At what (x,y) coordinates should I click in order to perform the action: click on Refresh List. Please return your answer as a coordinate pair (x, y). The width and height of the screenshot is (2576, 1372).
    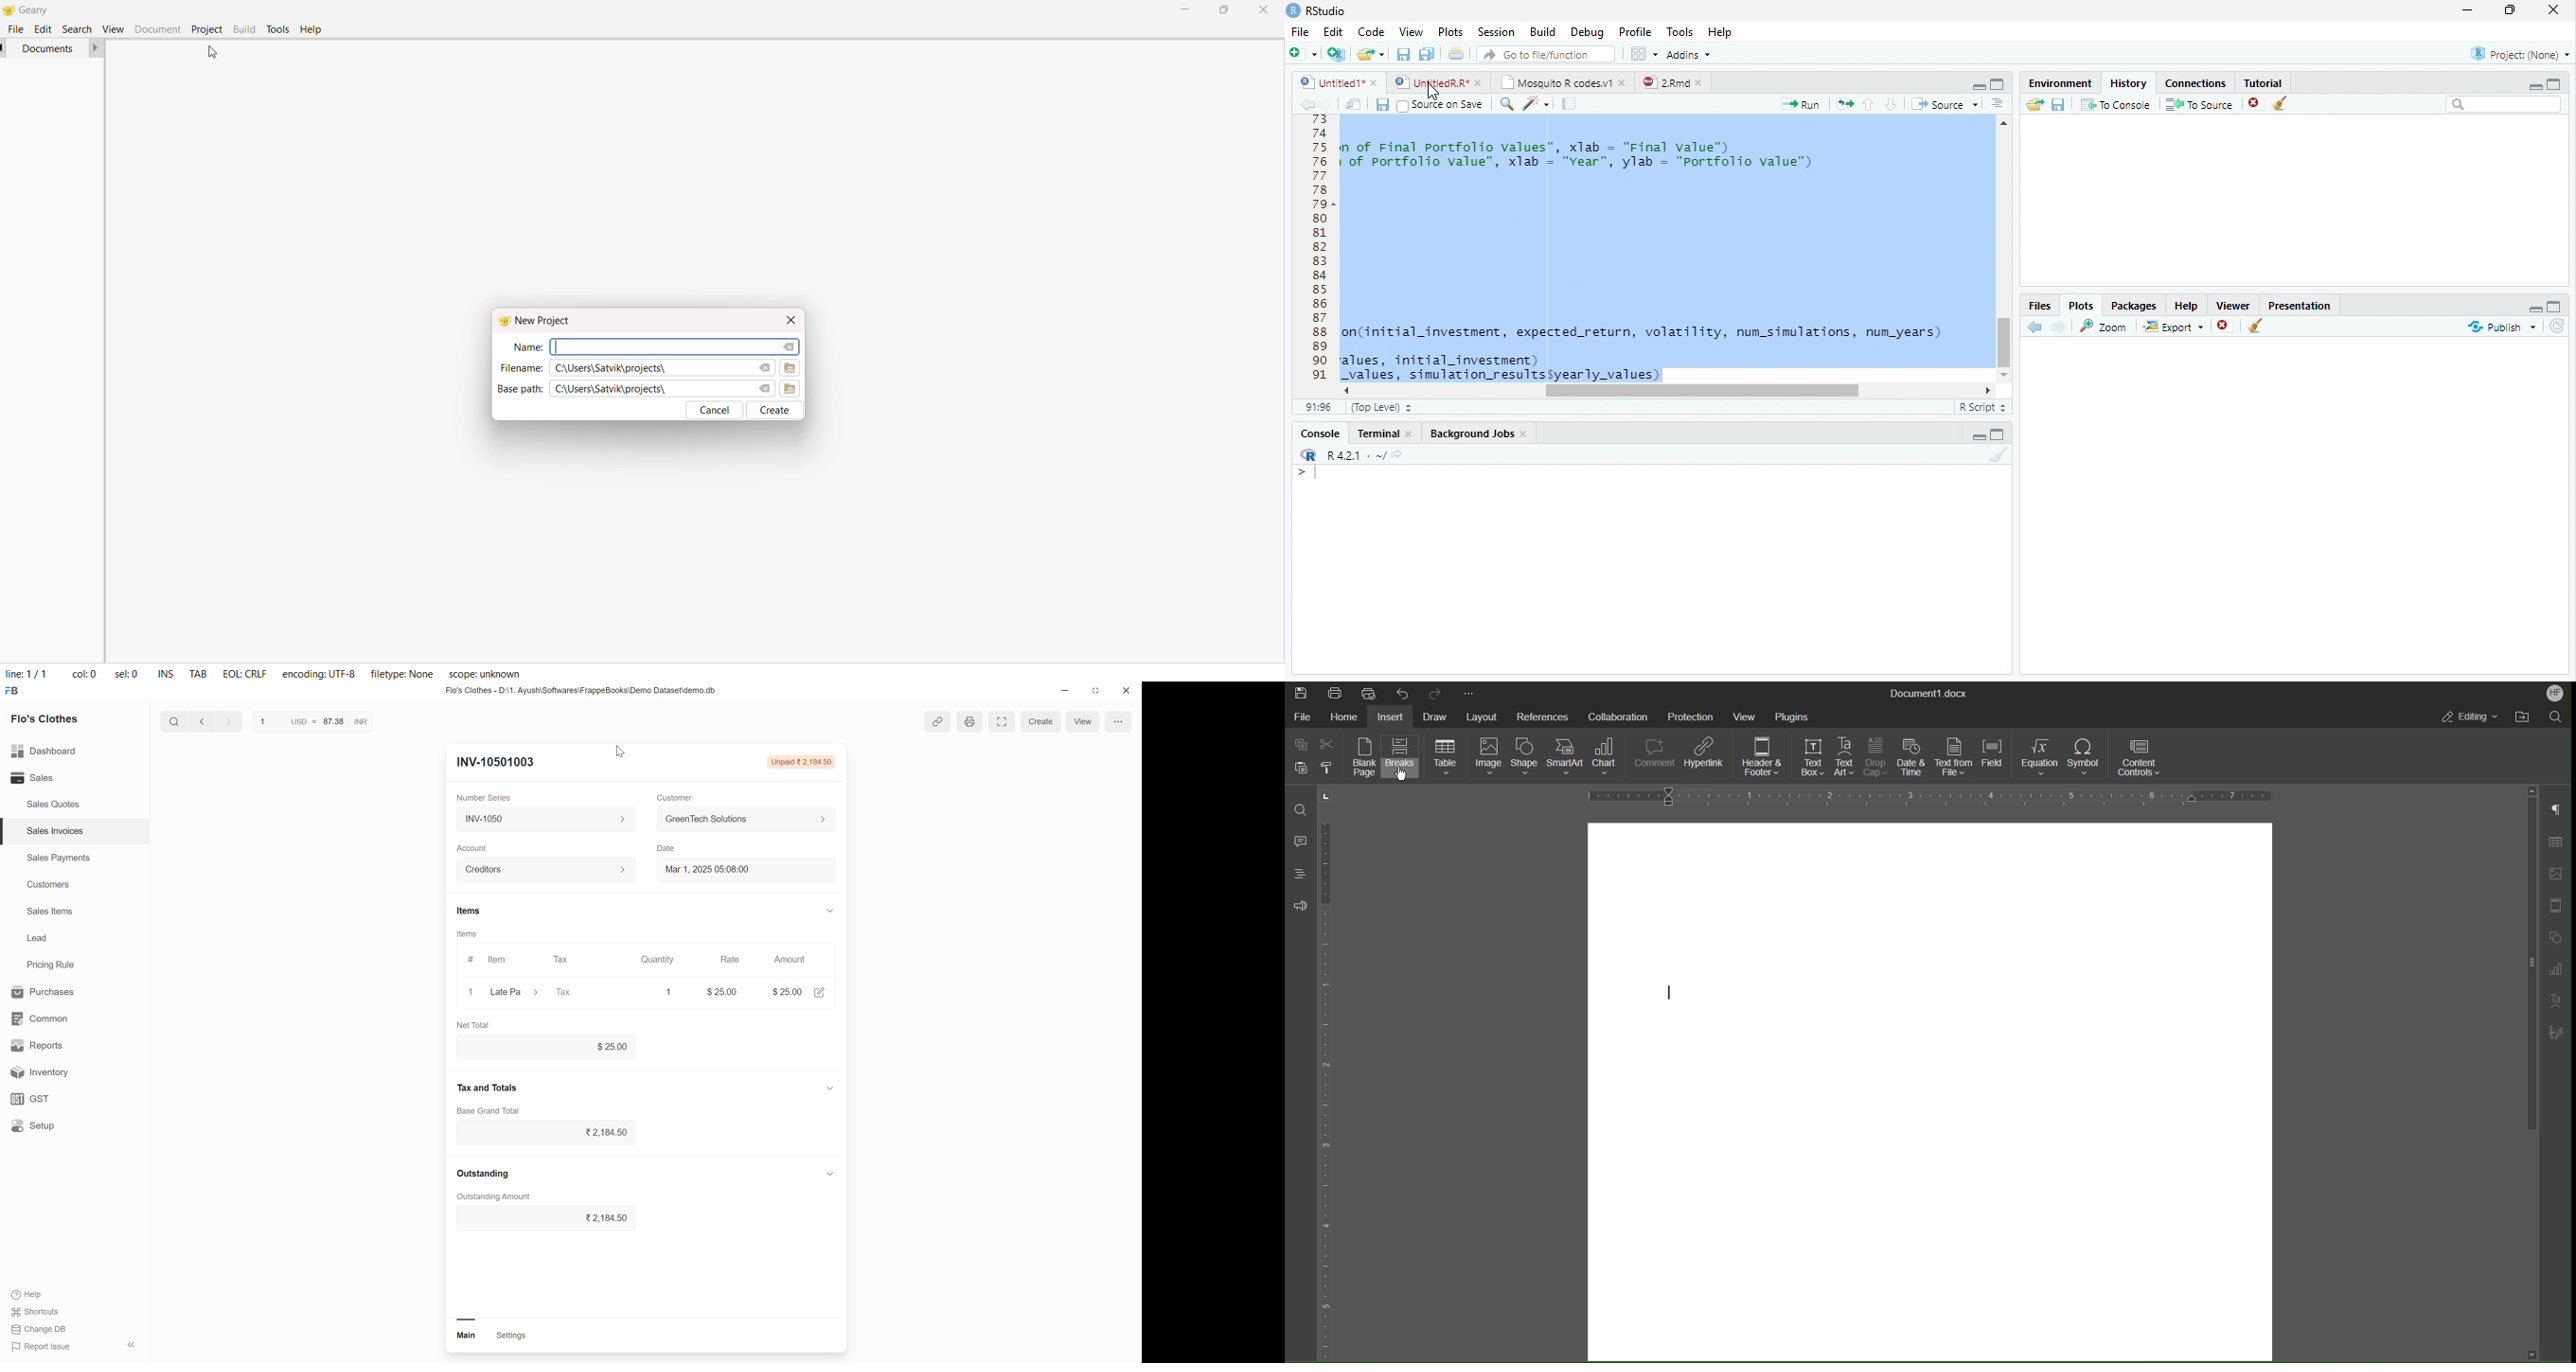
    Looking at the image, I should click on (2558, 327).